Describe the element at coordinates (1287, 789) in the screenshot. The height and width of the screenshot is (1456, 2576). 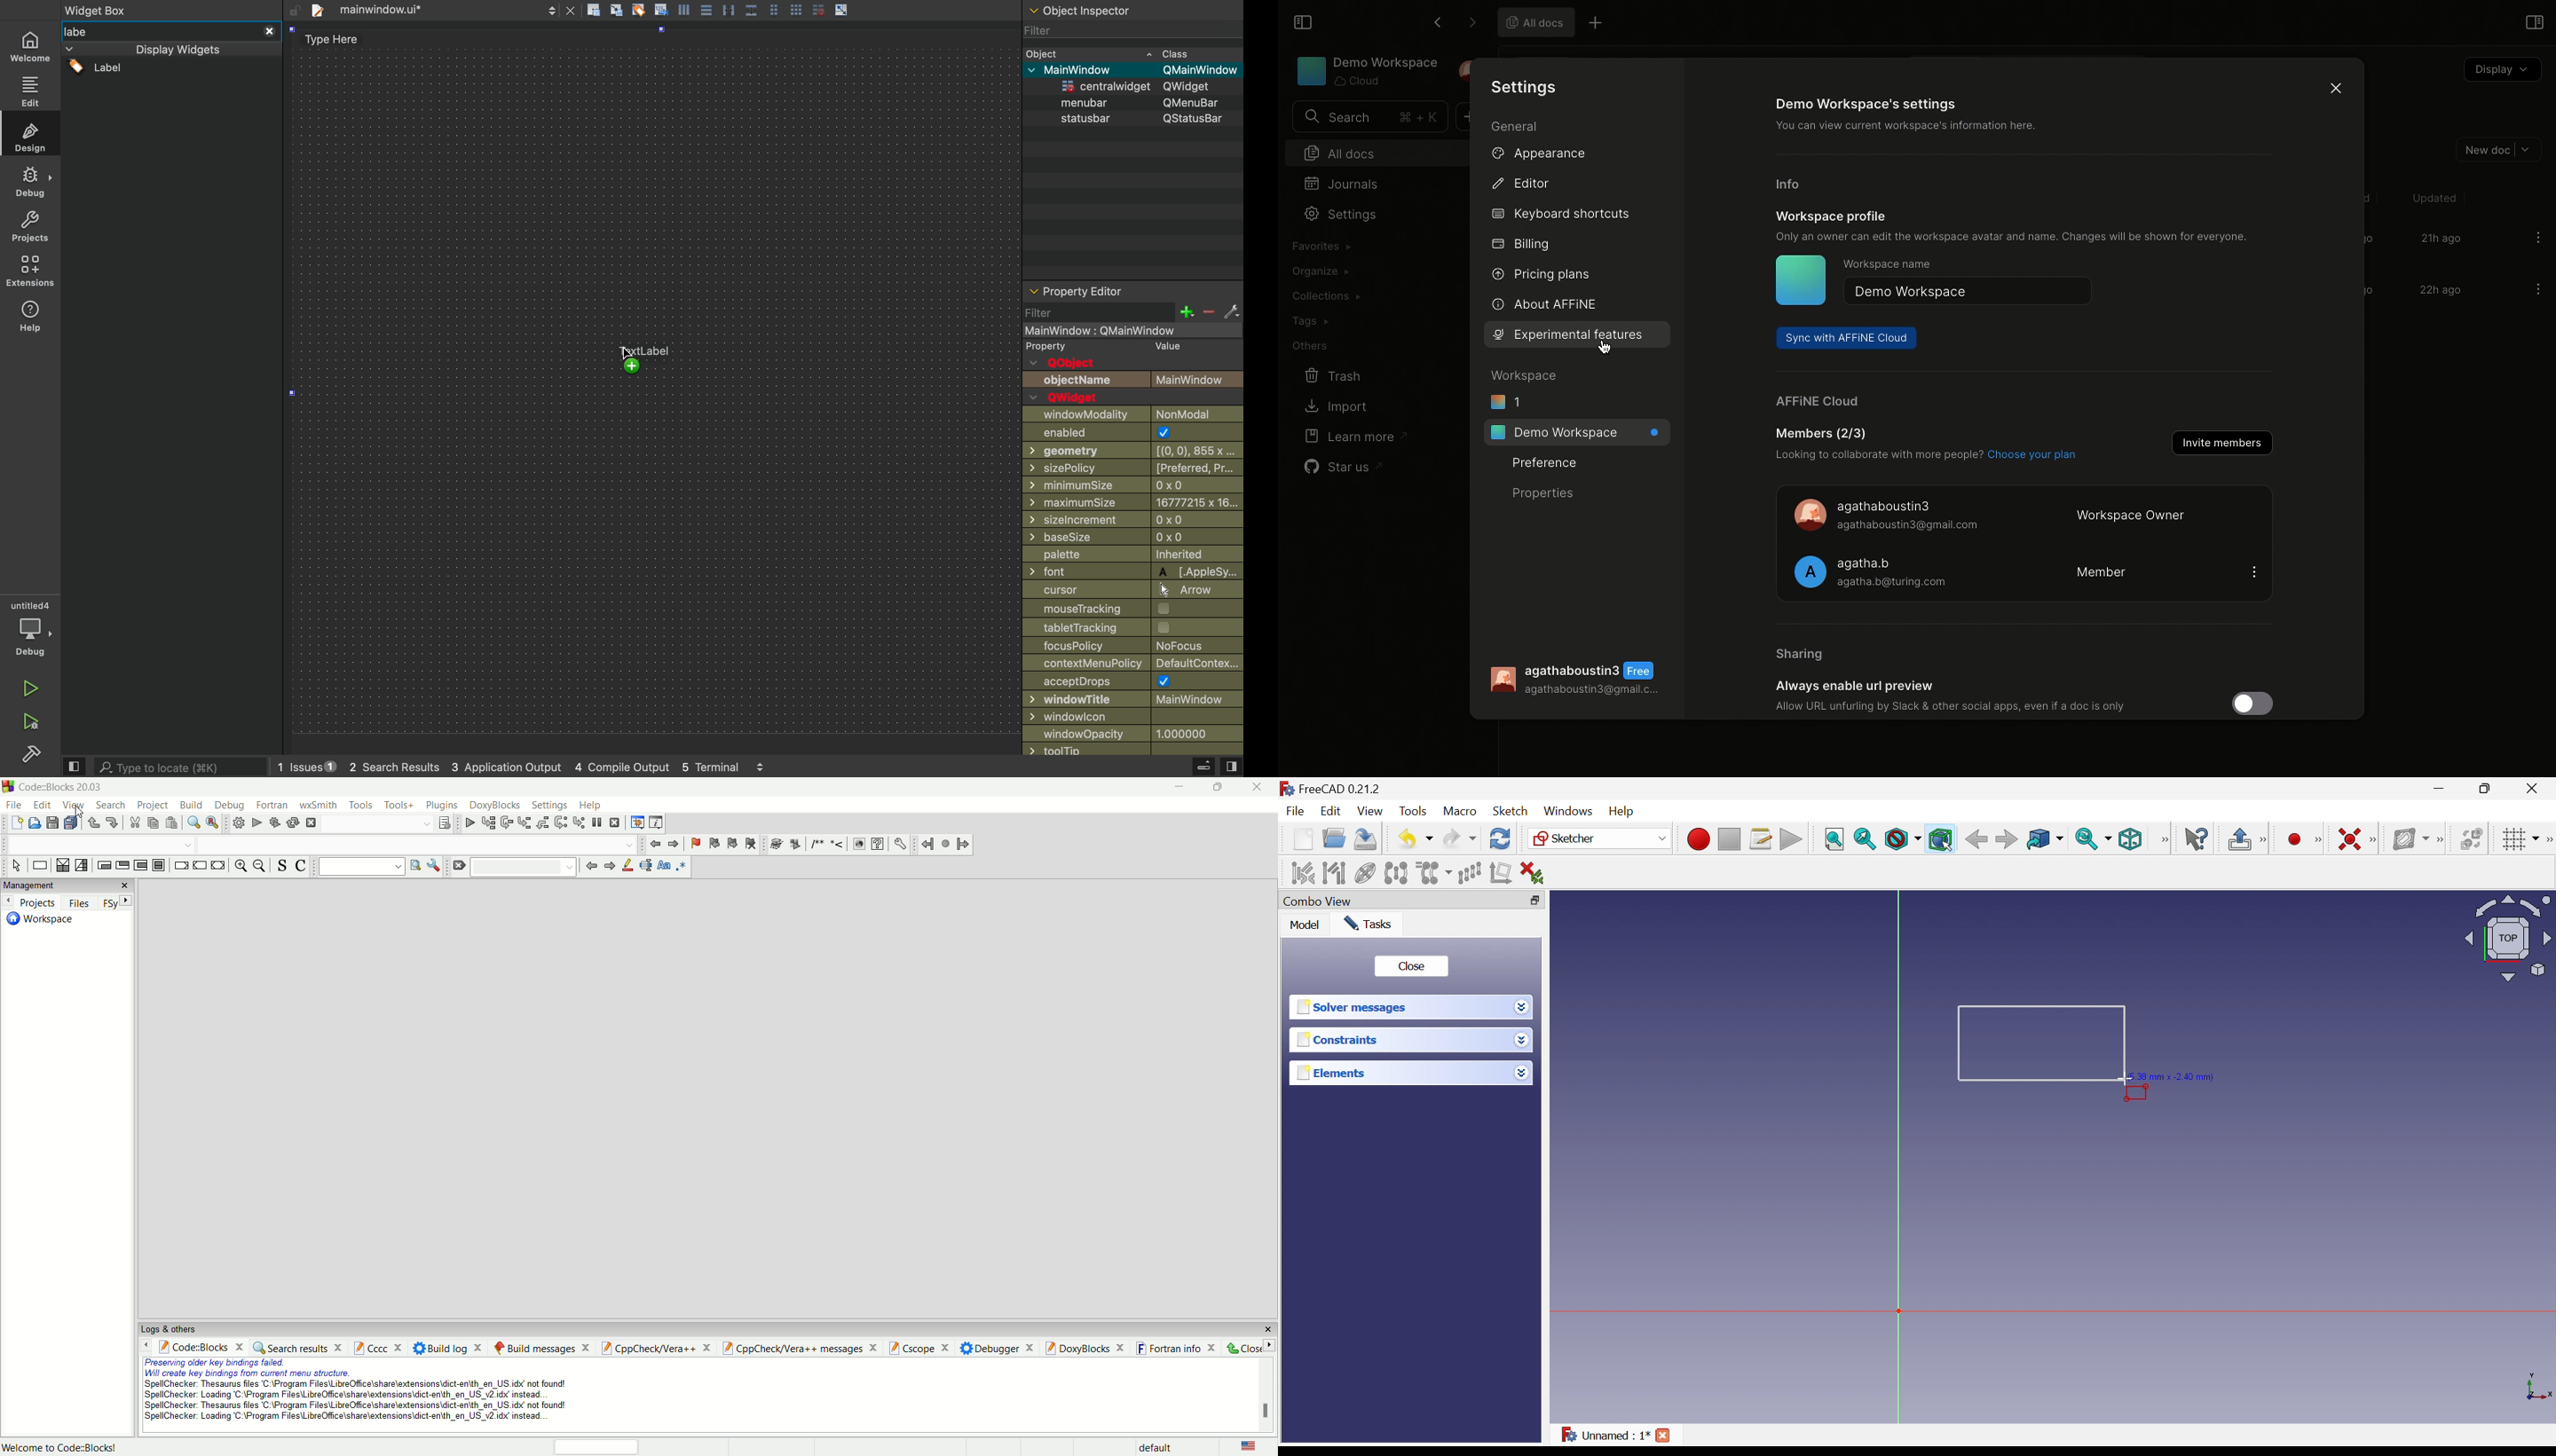
I see `logo` at that location.